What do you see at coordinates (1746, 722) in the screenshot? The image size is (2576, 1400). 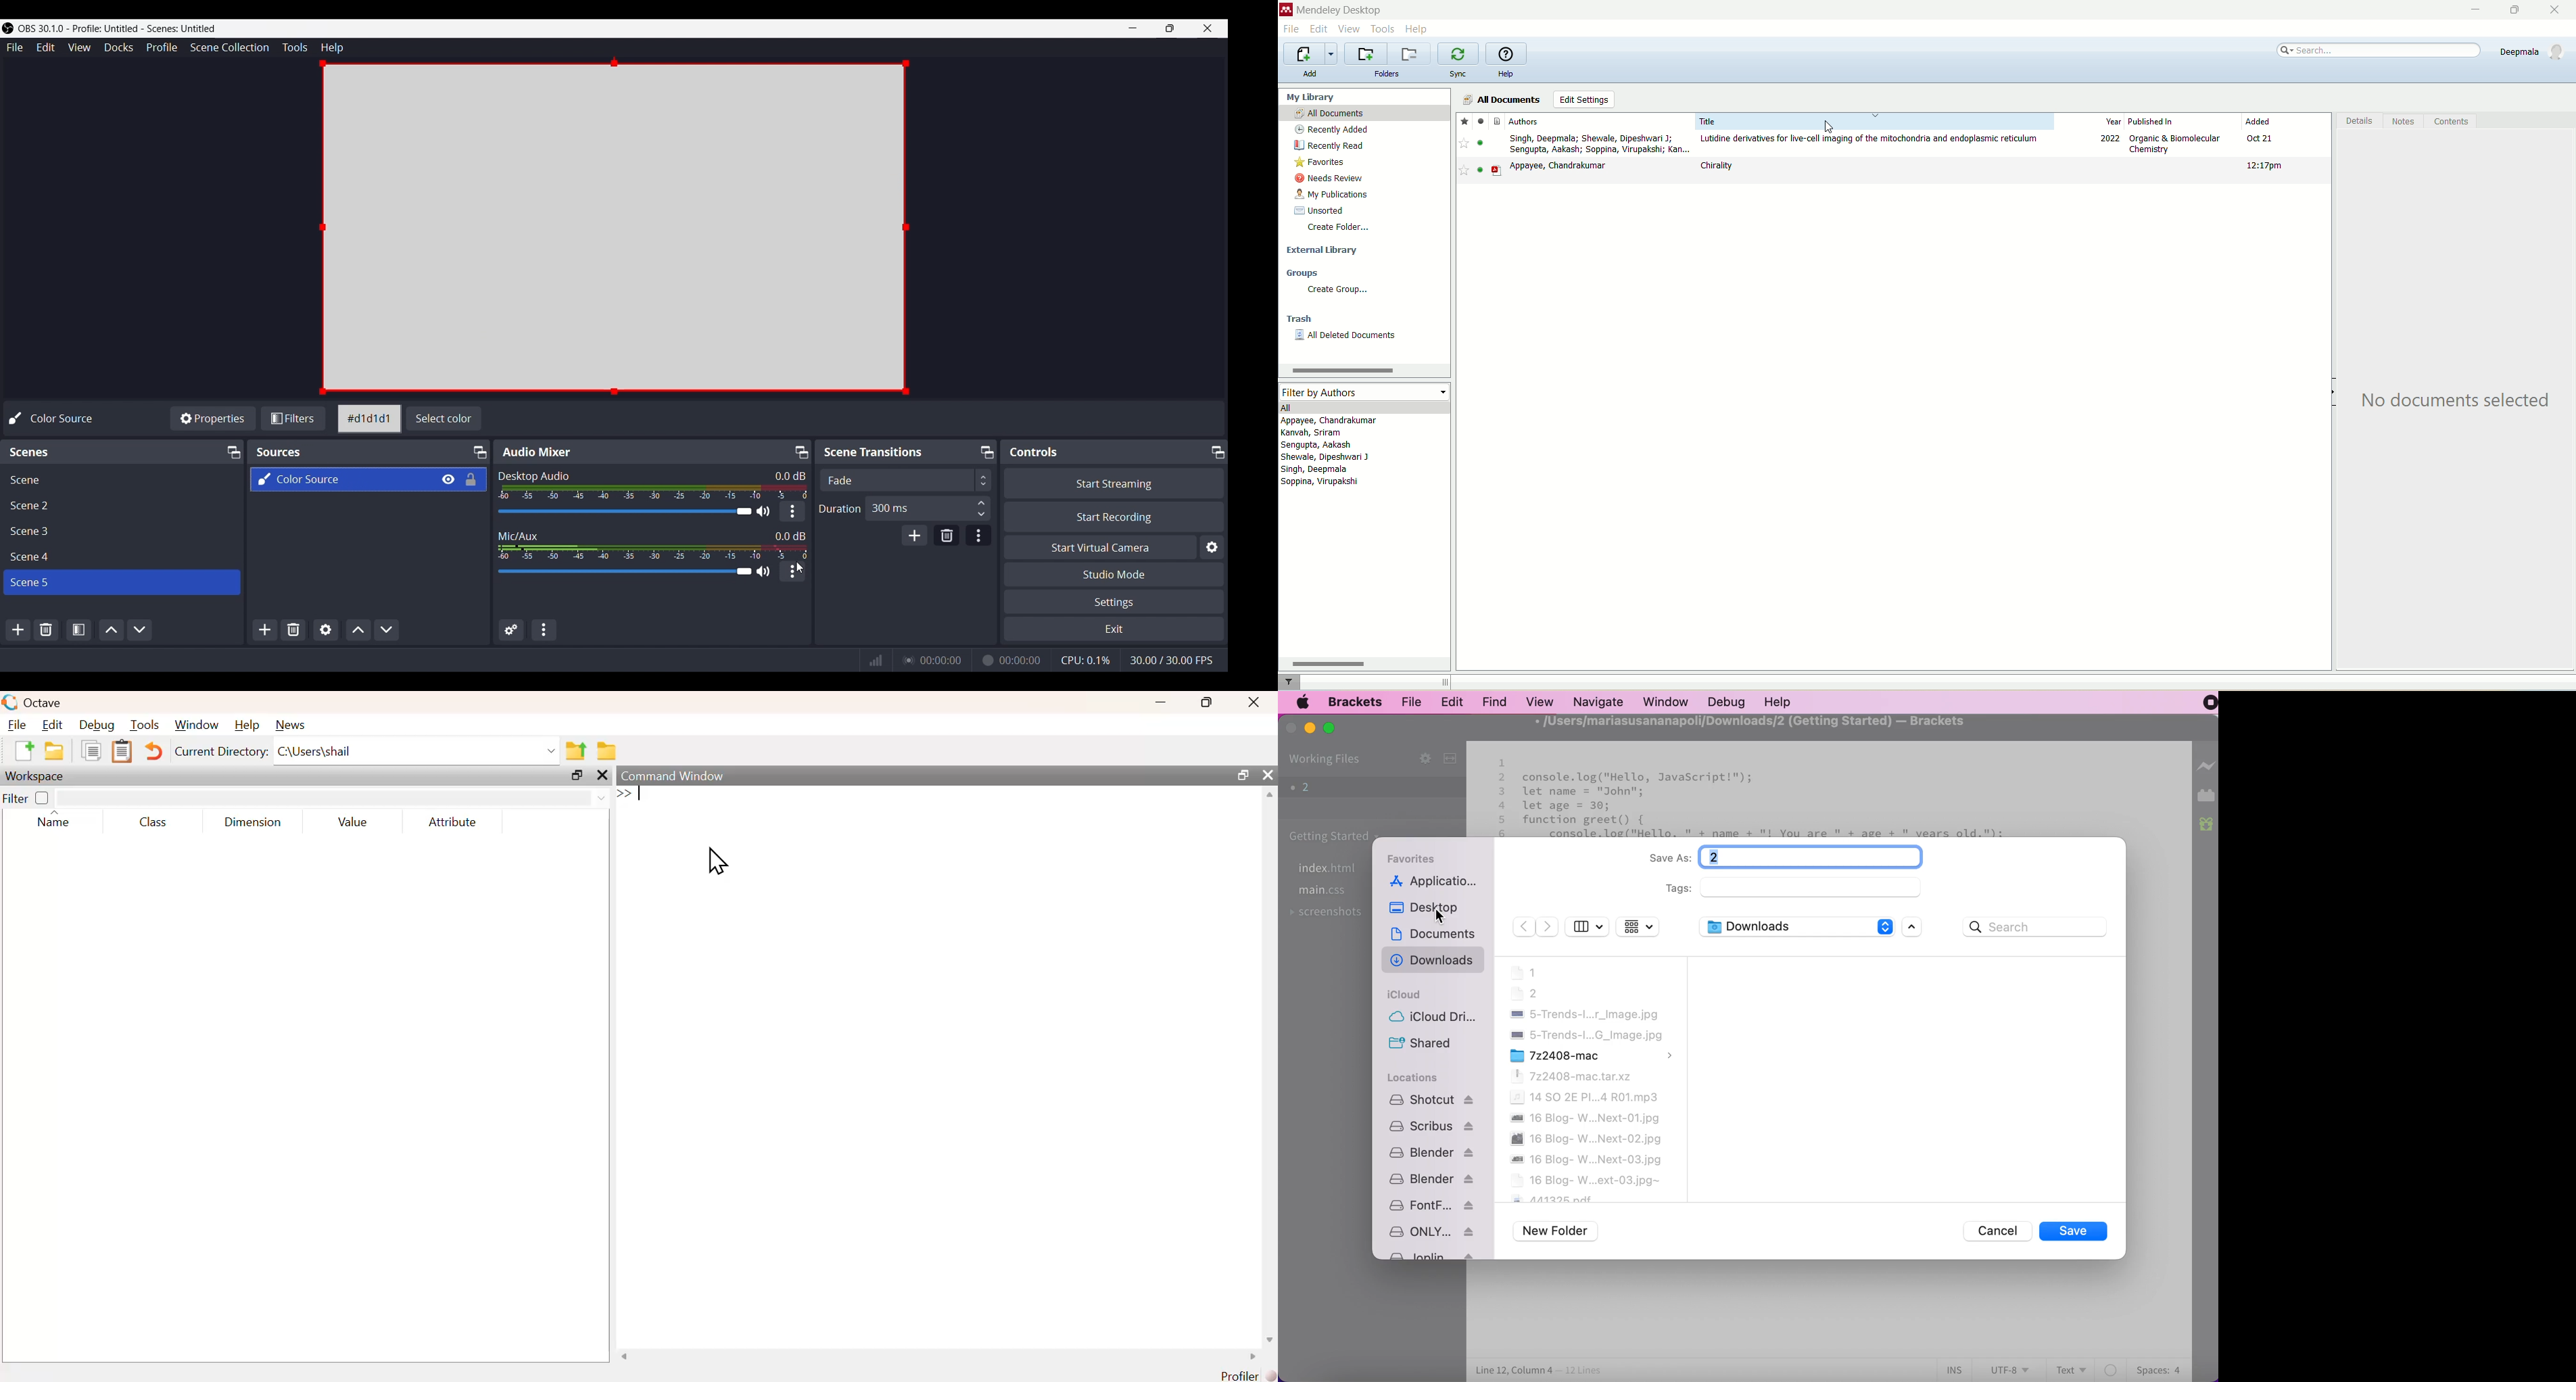 I see `/Users/mariasusananapoli/Downloads/2 (Getting Started) — Brackets` at bounding box center [1746, 722].